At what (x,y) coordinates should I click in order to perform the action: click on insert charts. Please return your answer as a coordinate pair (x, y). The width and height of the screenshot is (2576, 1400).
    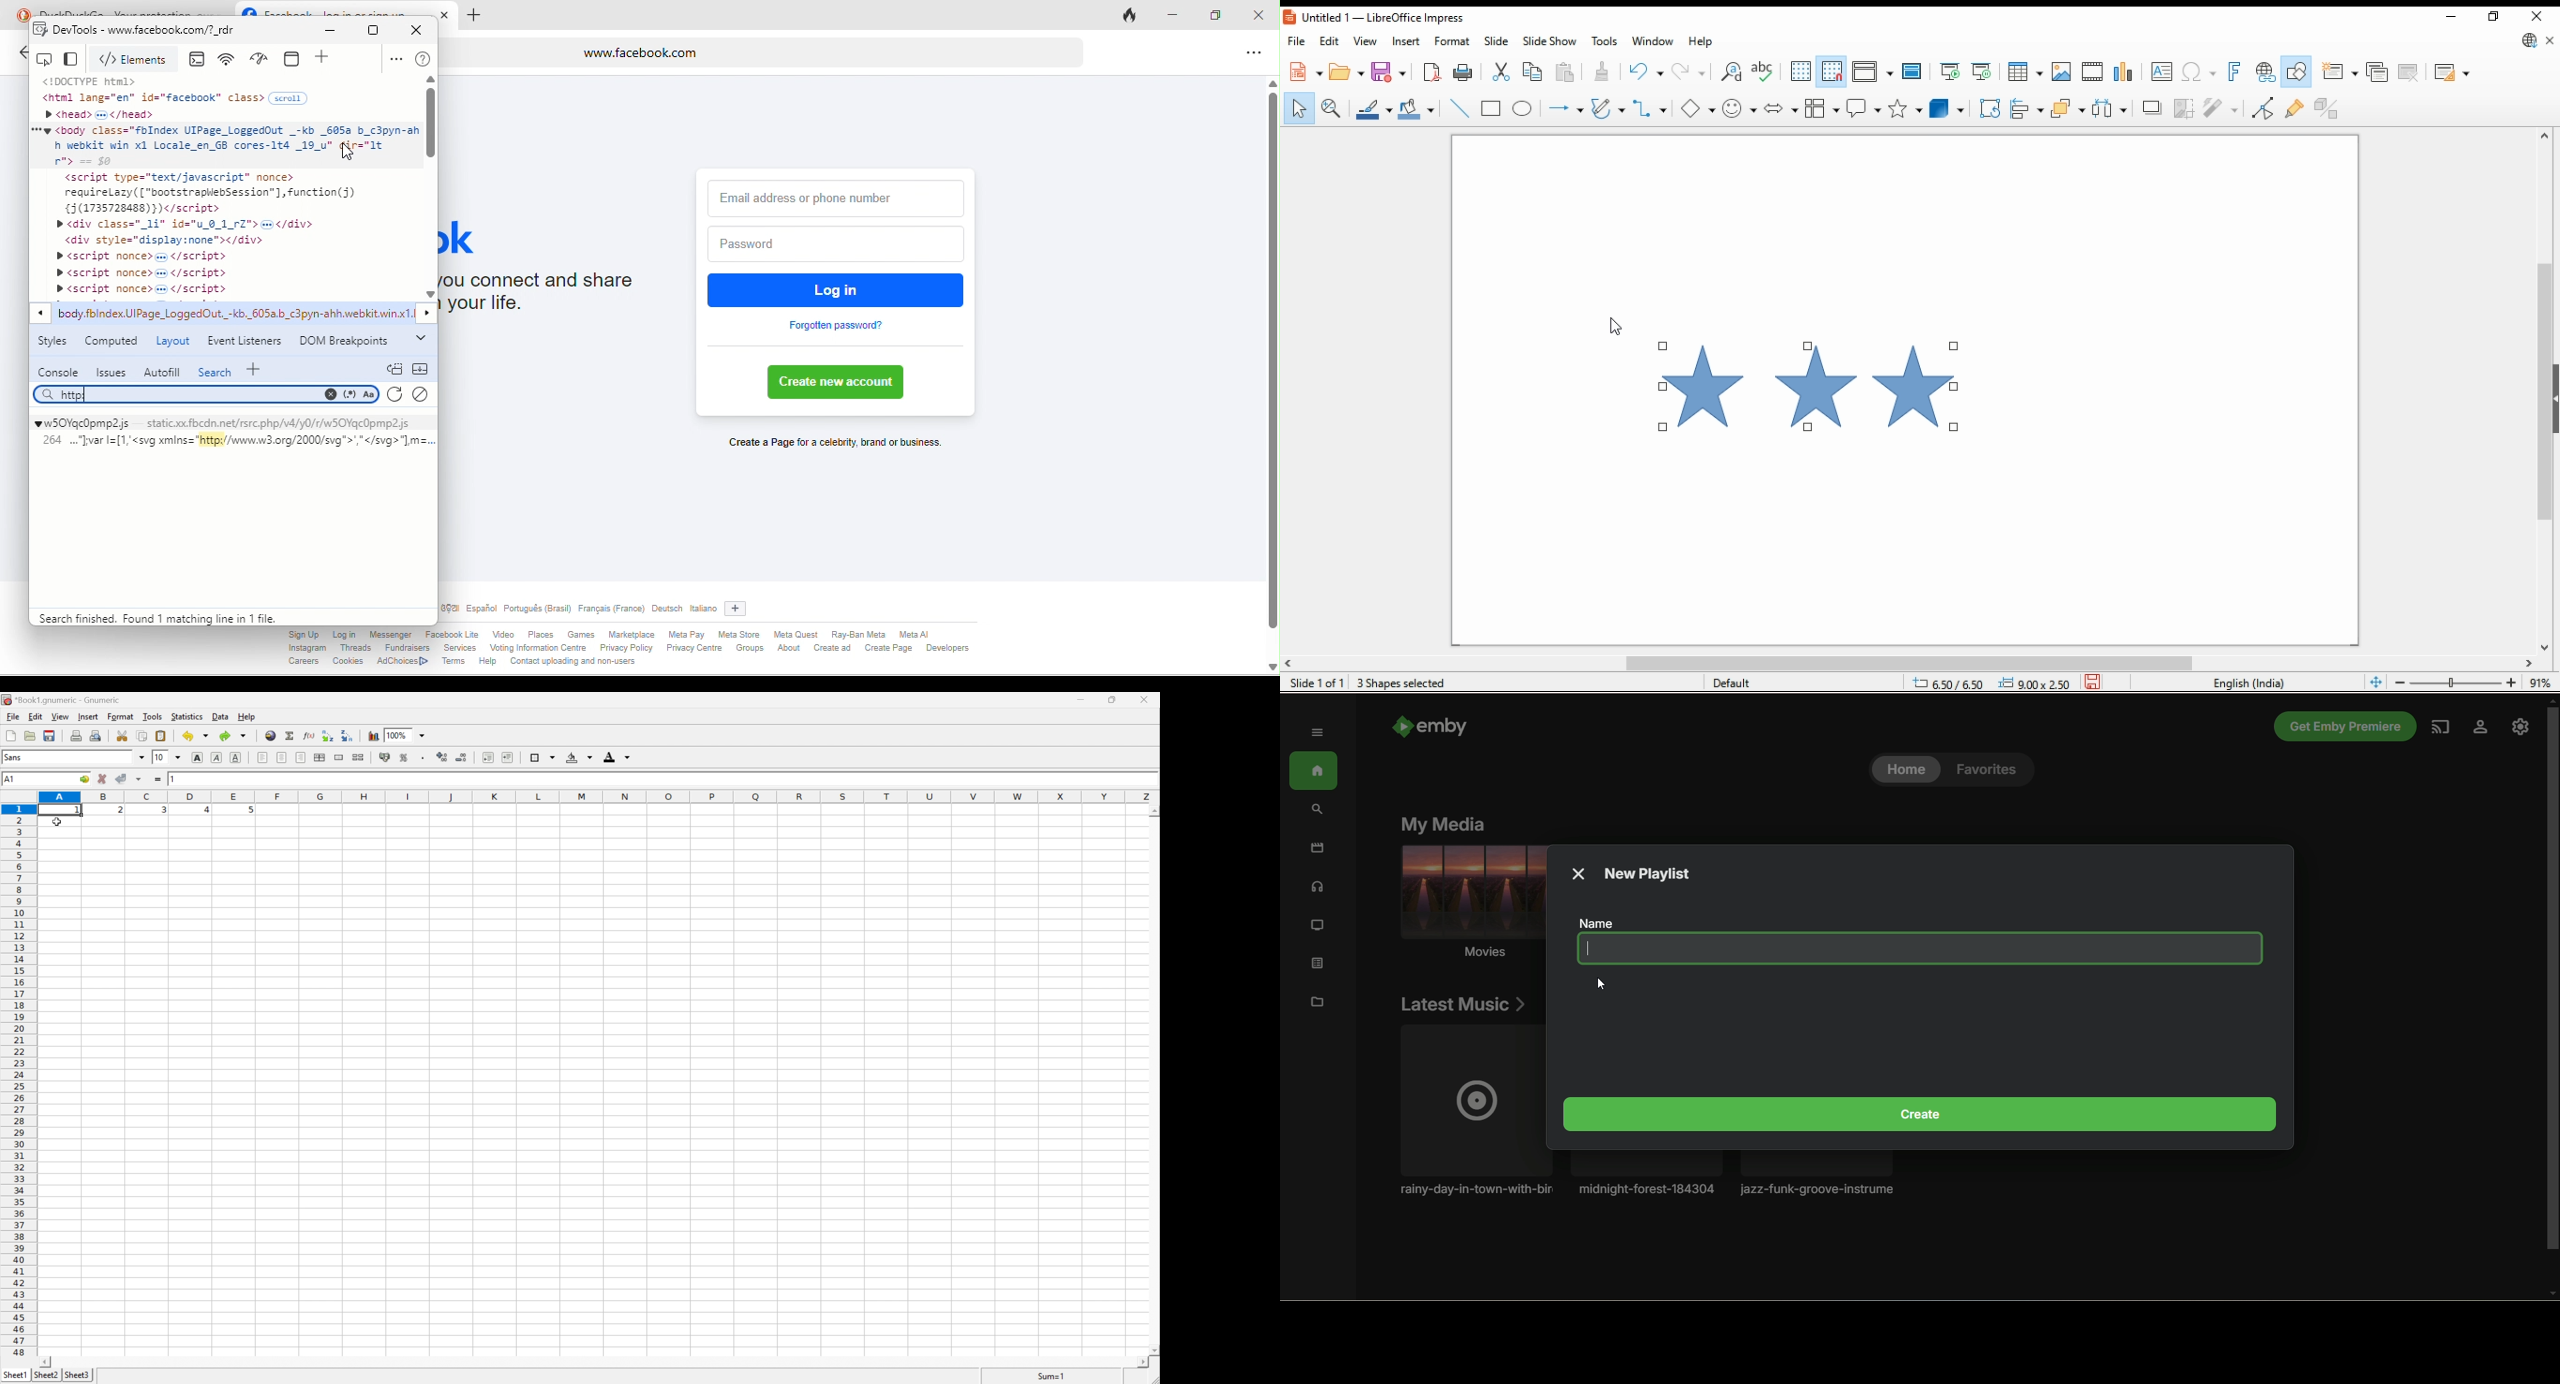
    Looking at the image, I should click on (2124, 72).